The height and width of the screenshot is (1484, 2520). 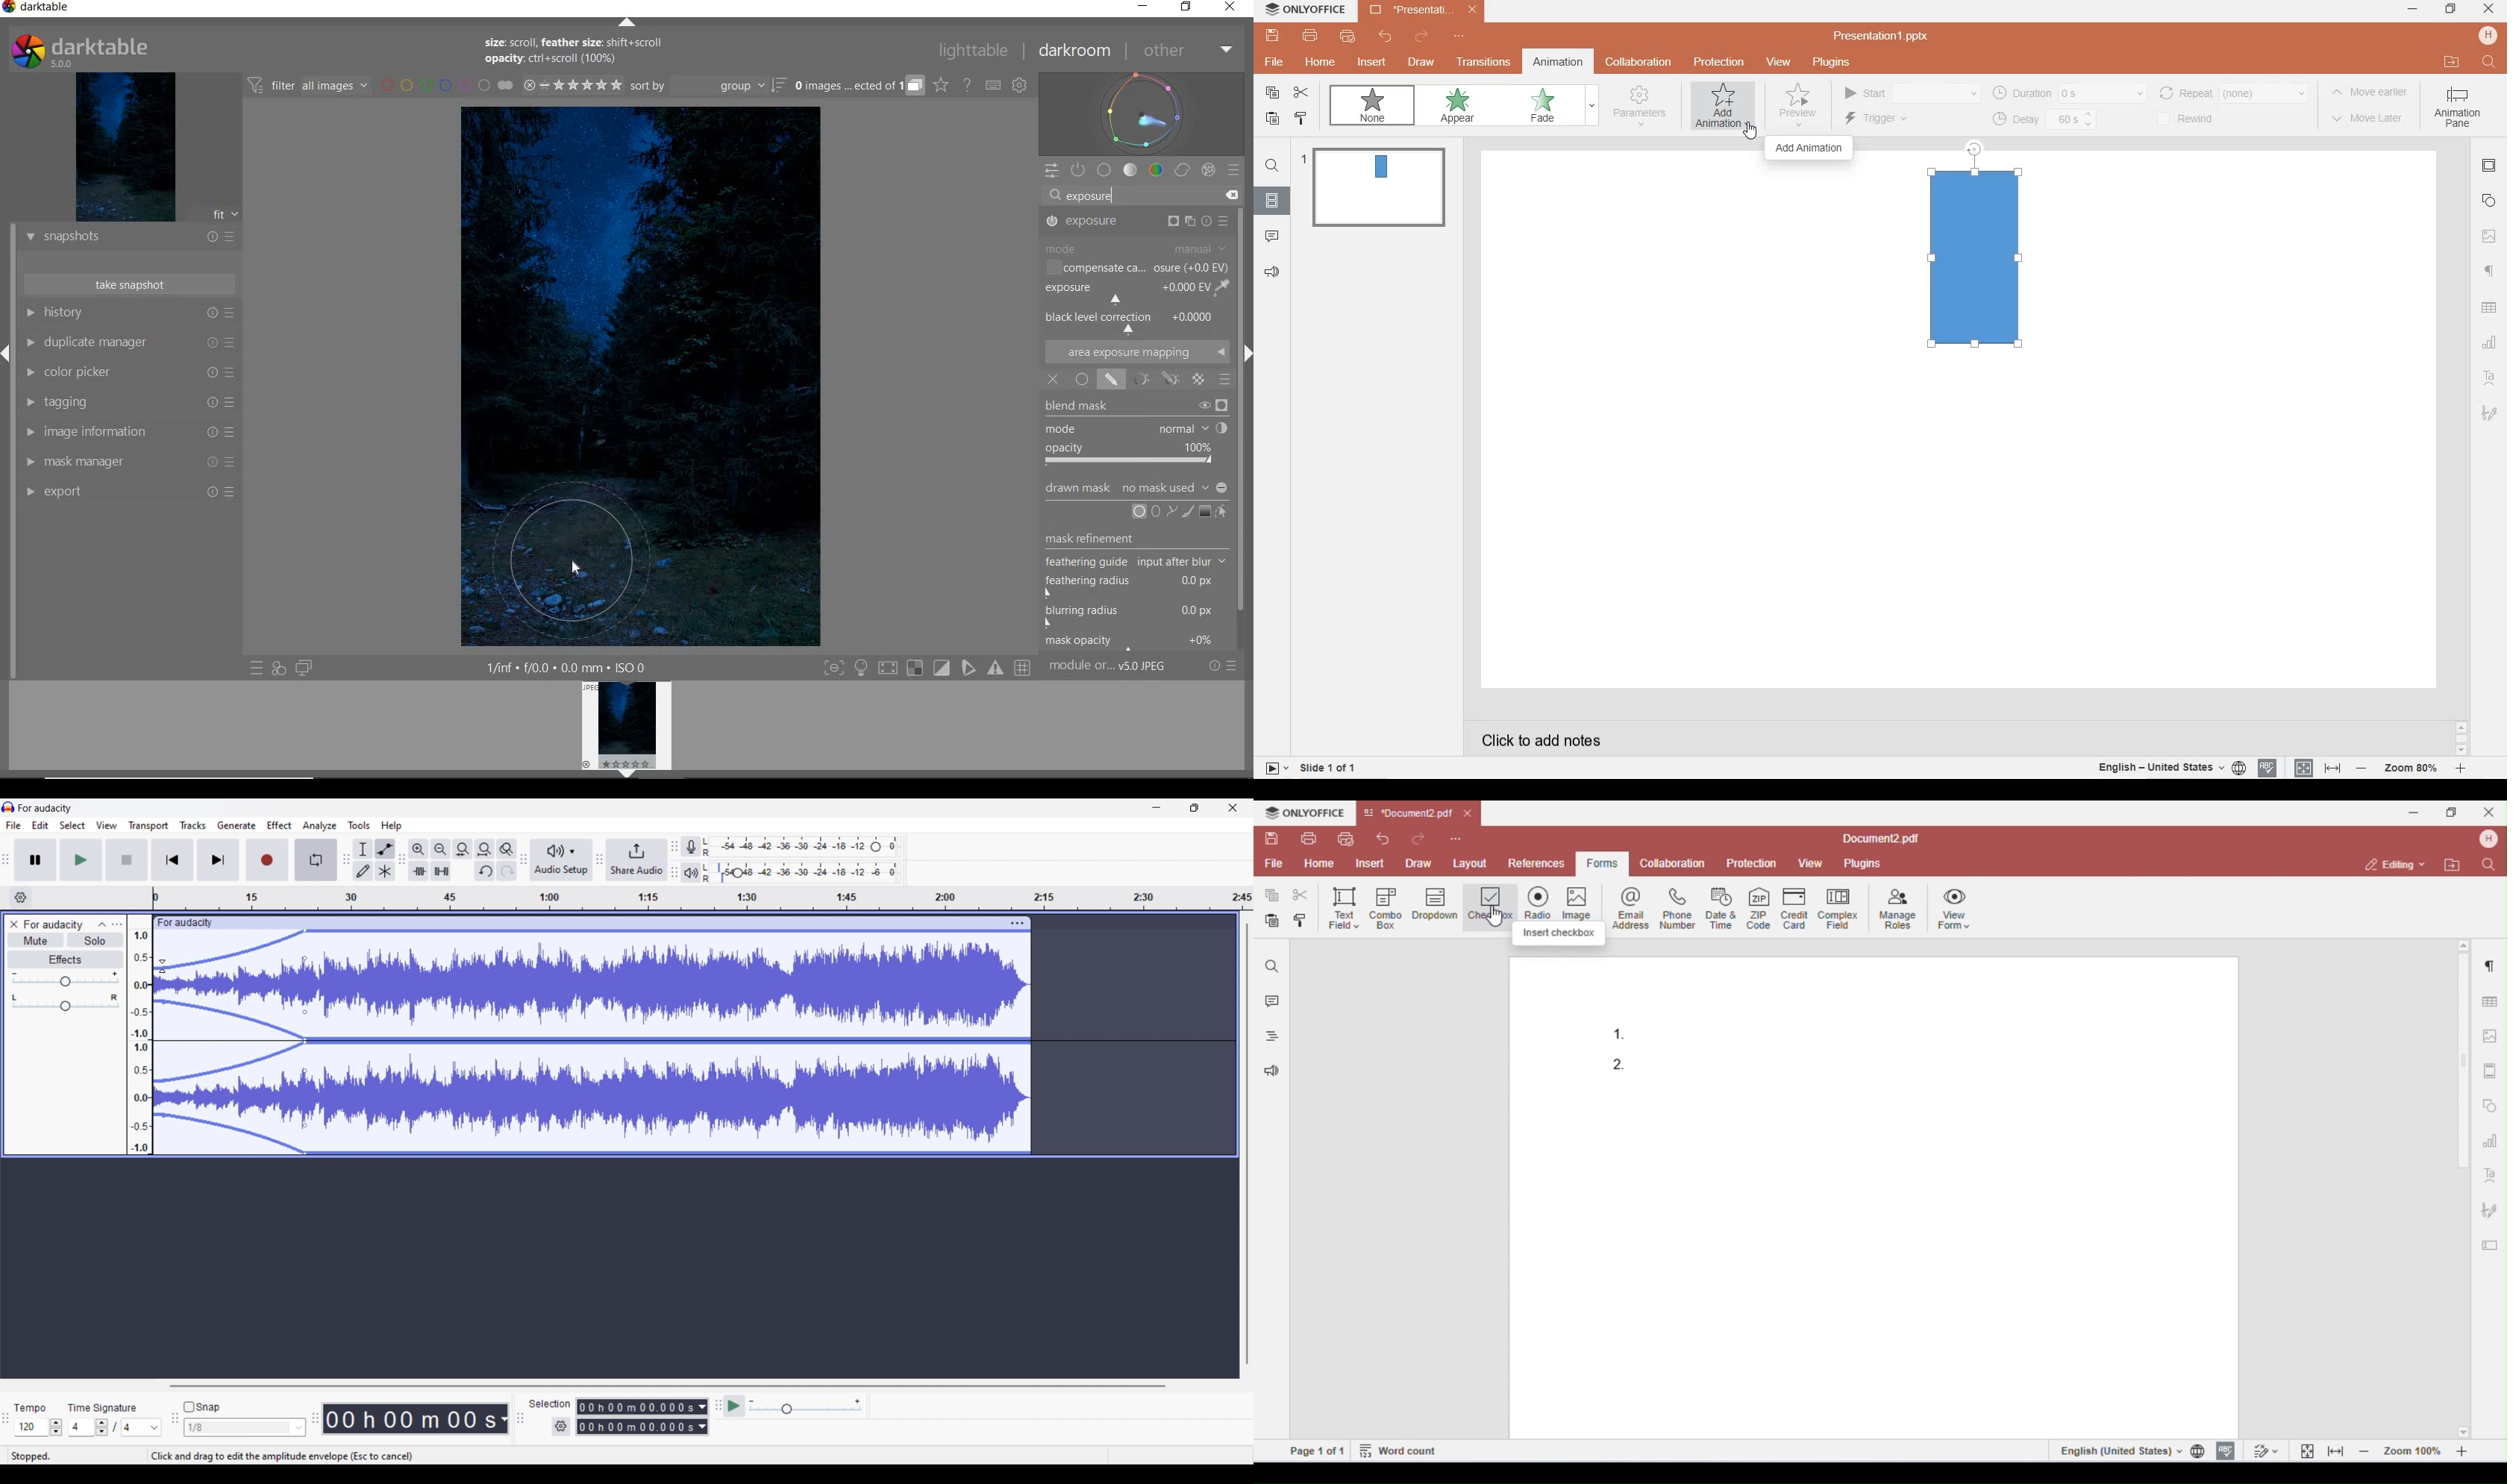 I want to click on none, so click(x=1372, y=104).